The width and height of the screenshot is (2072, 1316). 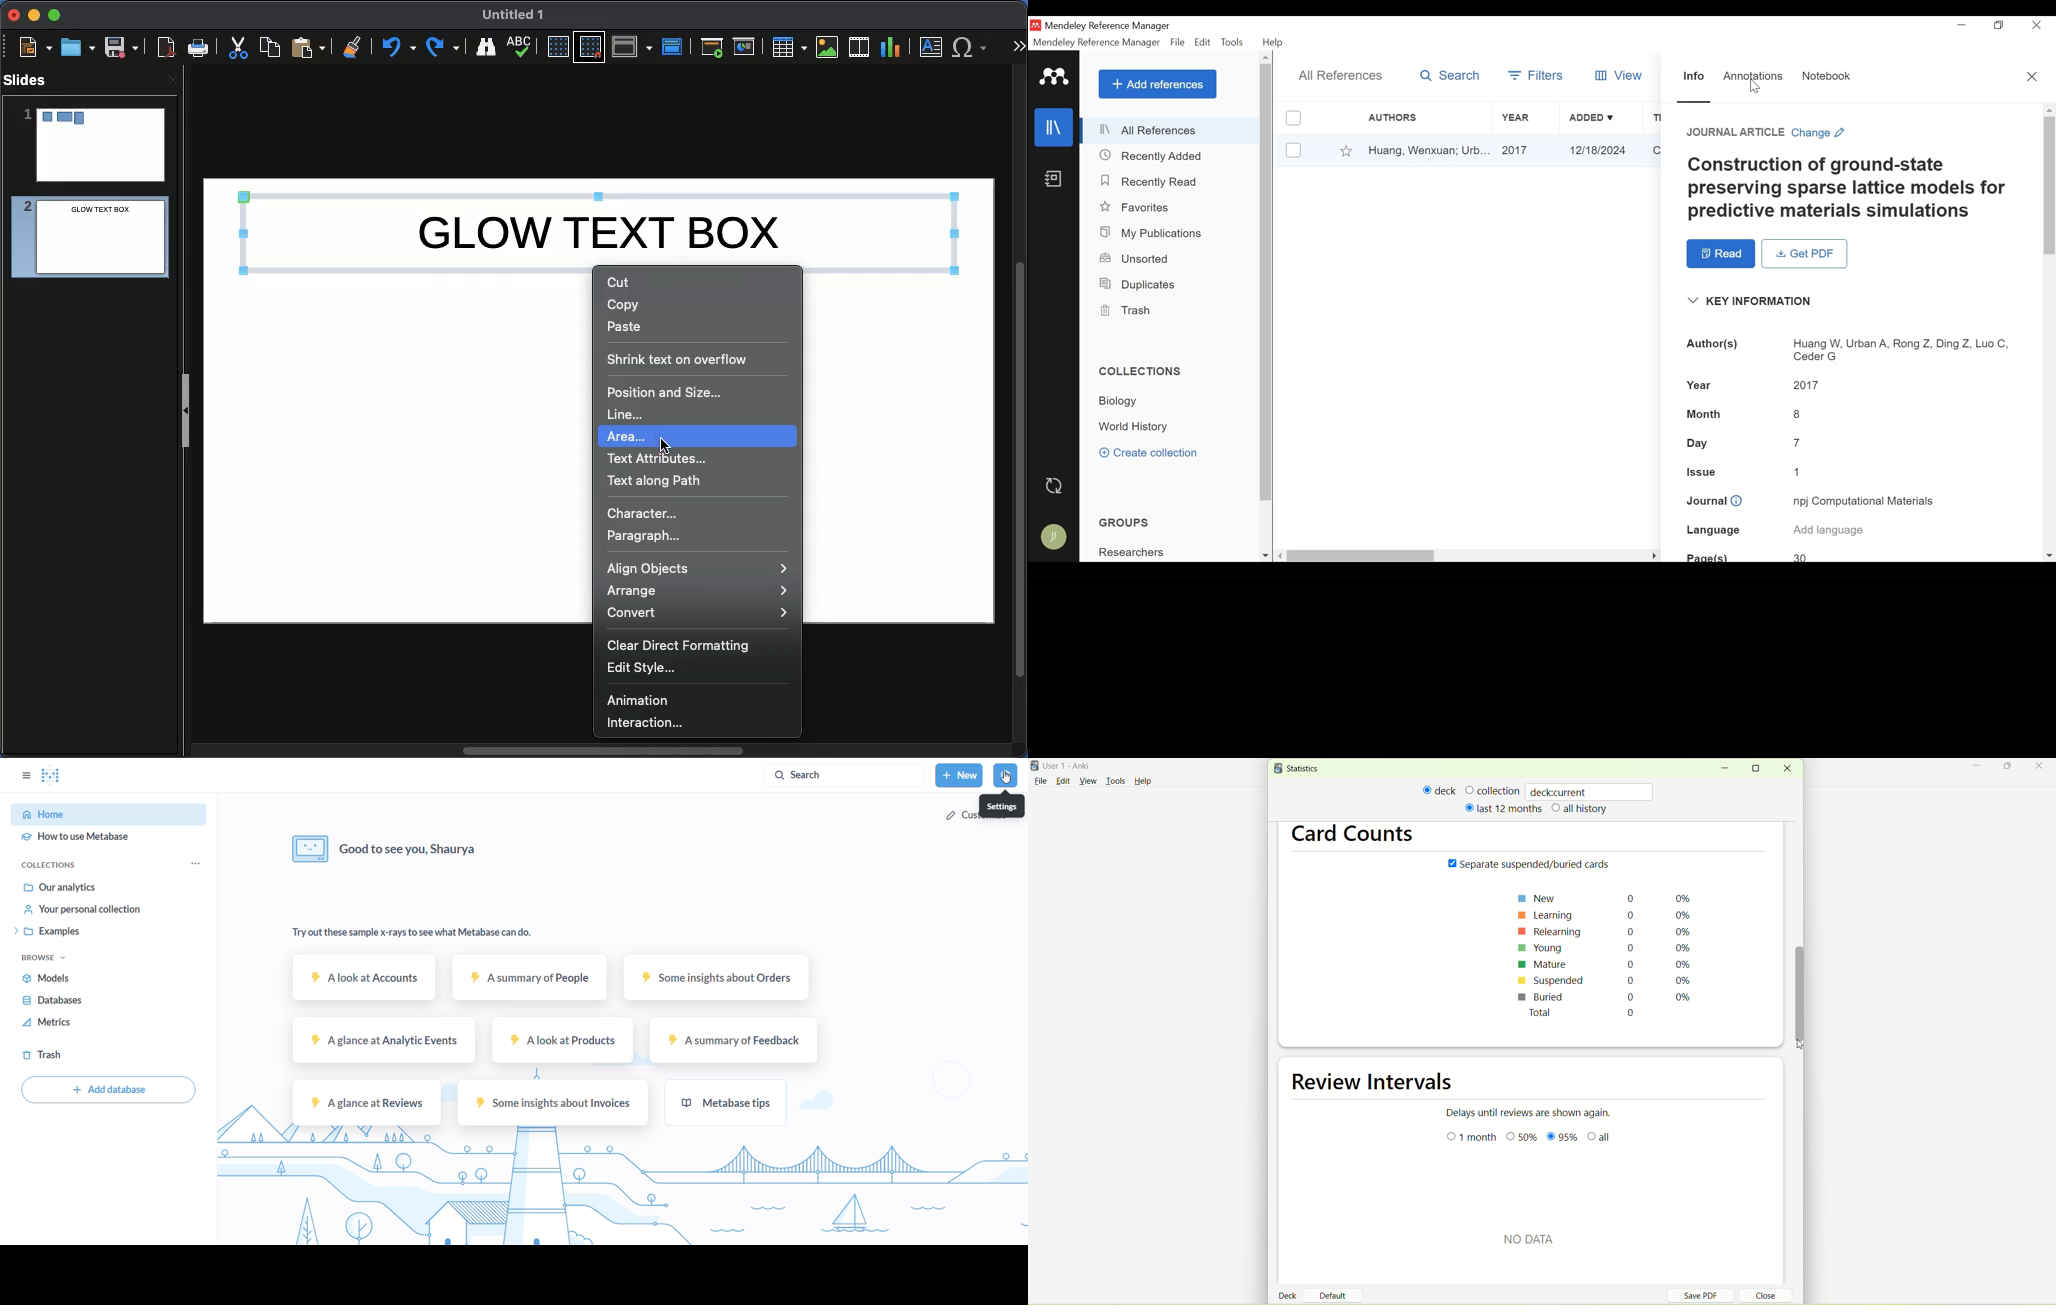 What do you see at coordinates (1152, 156) in the screenshot?
I see `Recently Added` at bounding box center [1152, 156].